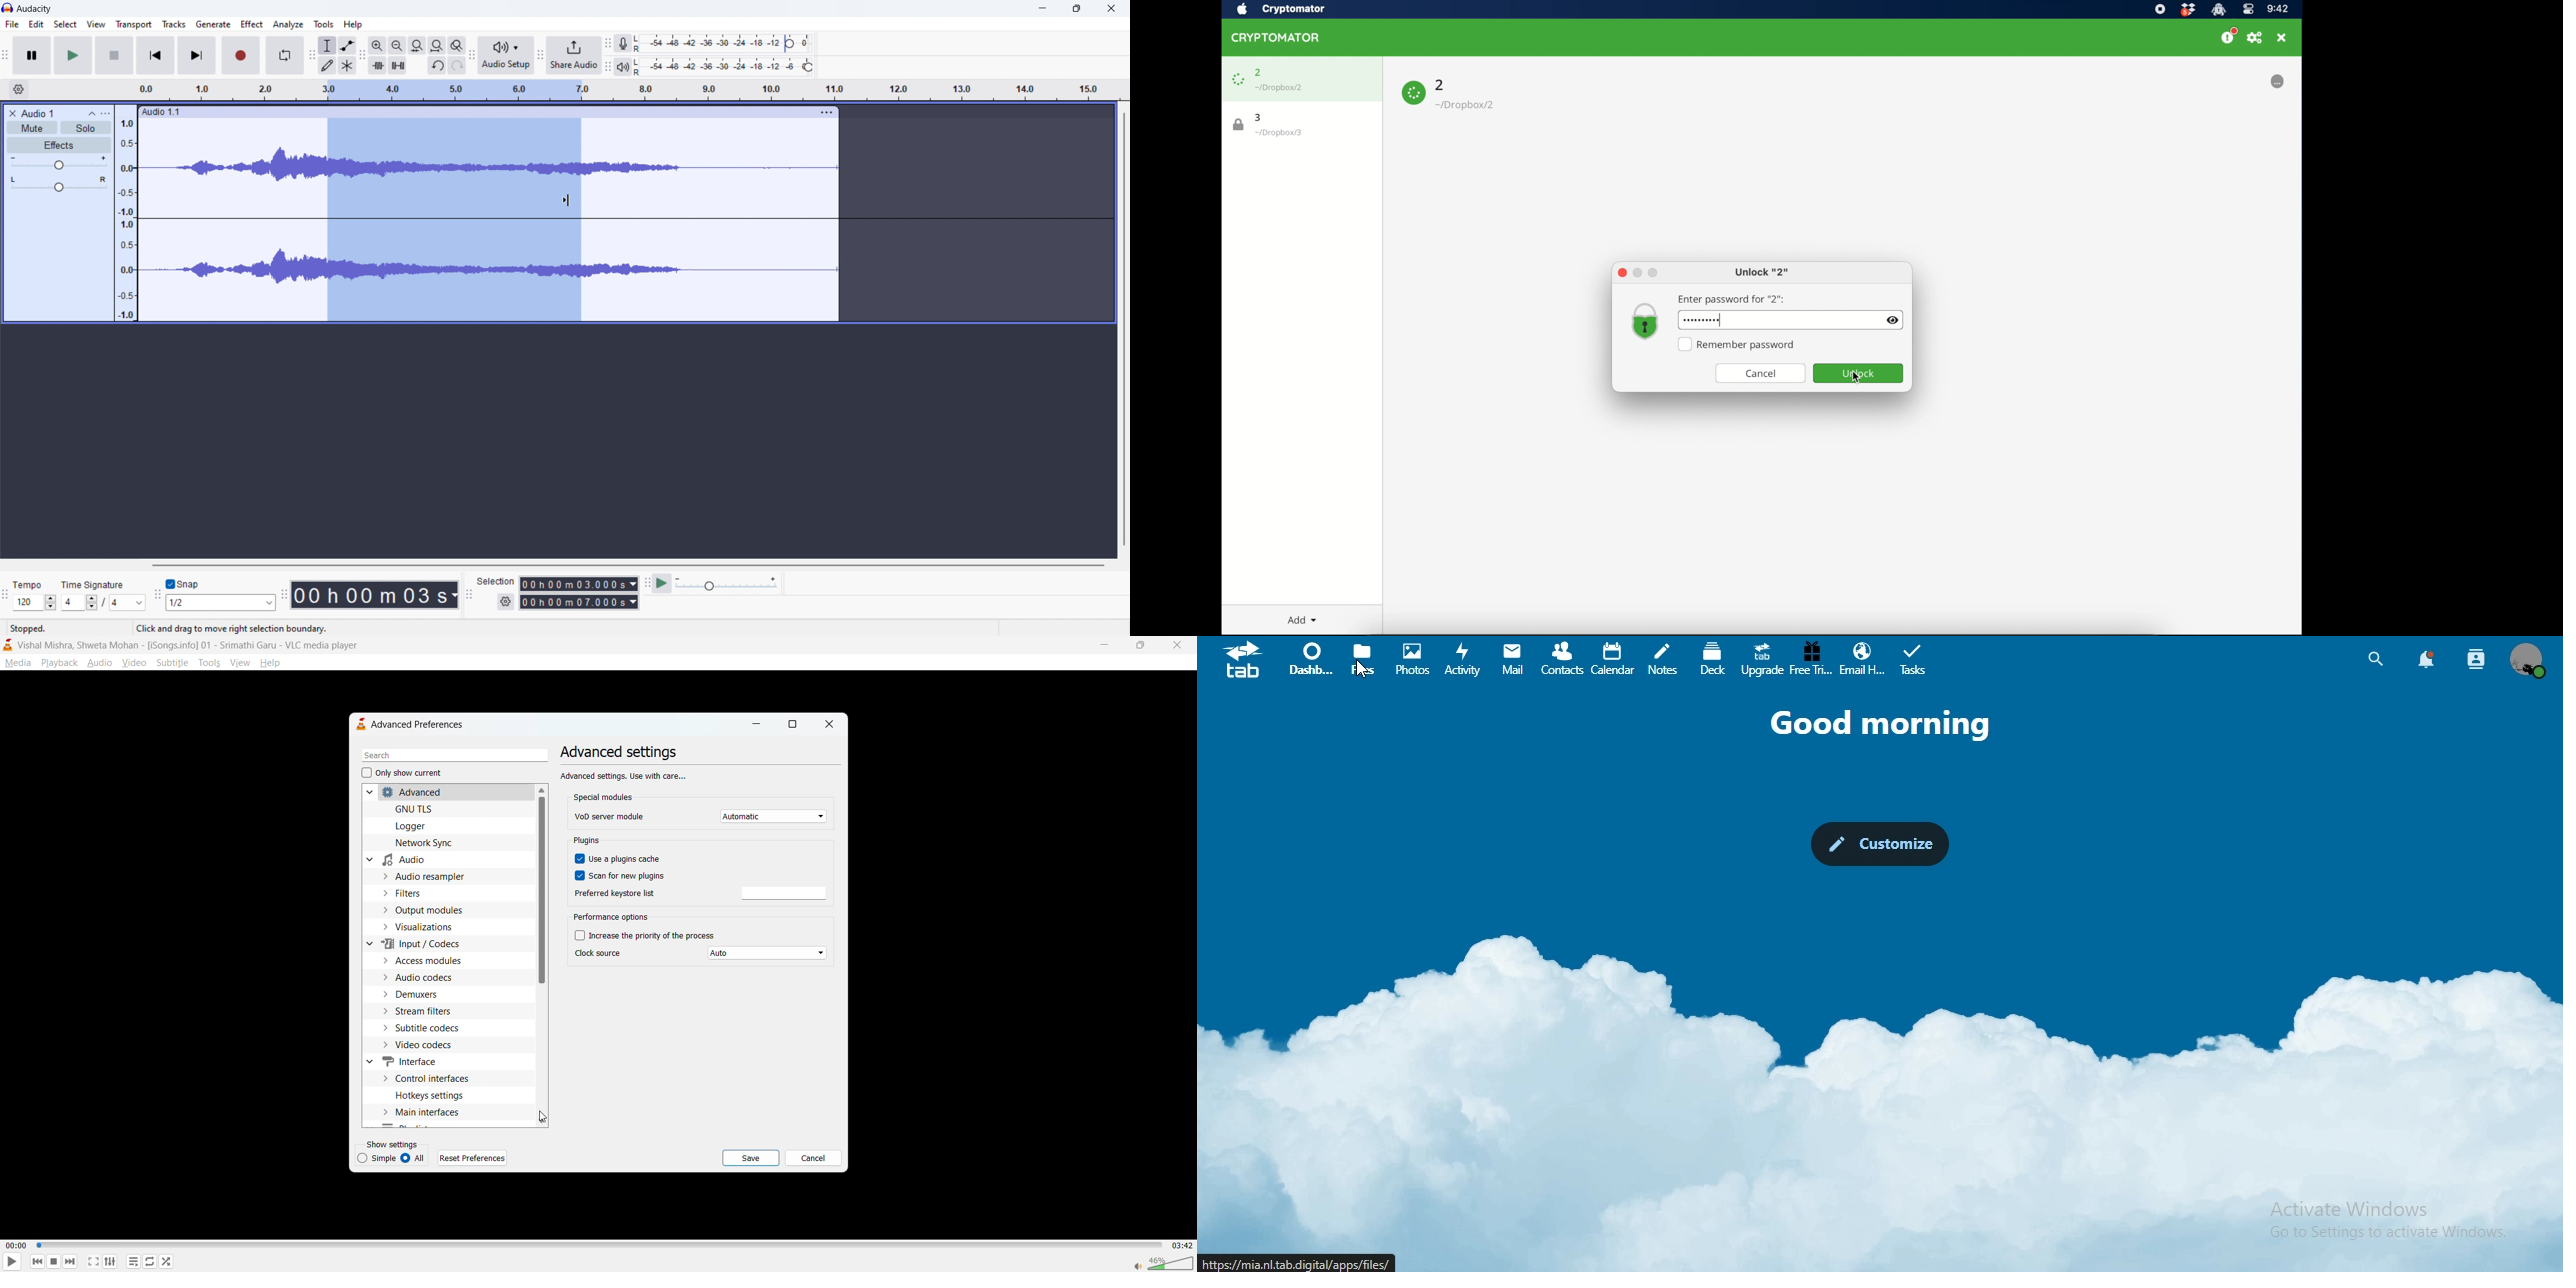 The width and height of the screenshot is (2576, 1288). Describe the element at coordinates (398, 65) in the screenshot. I see `mute selection` at that location.